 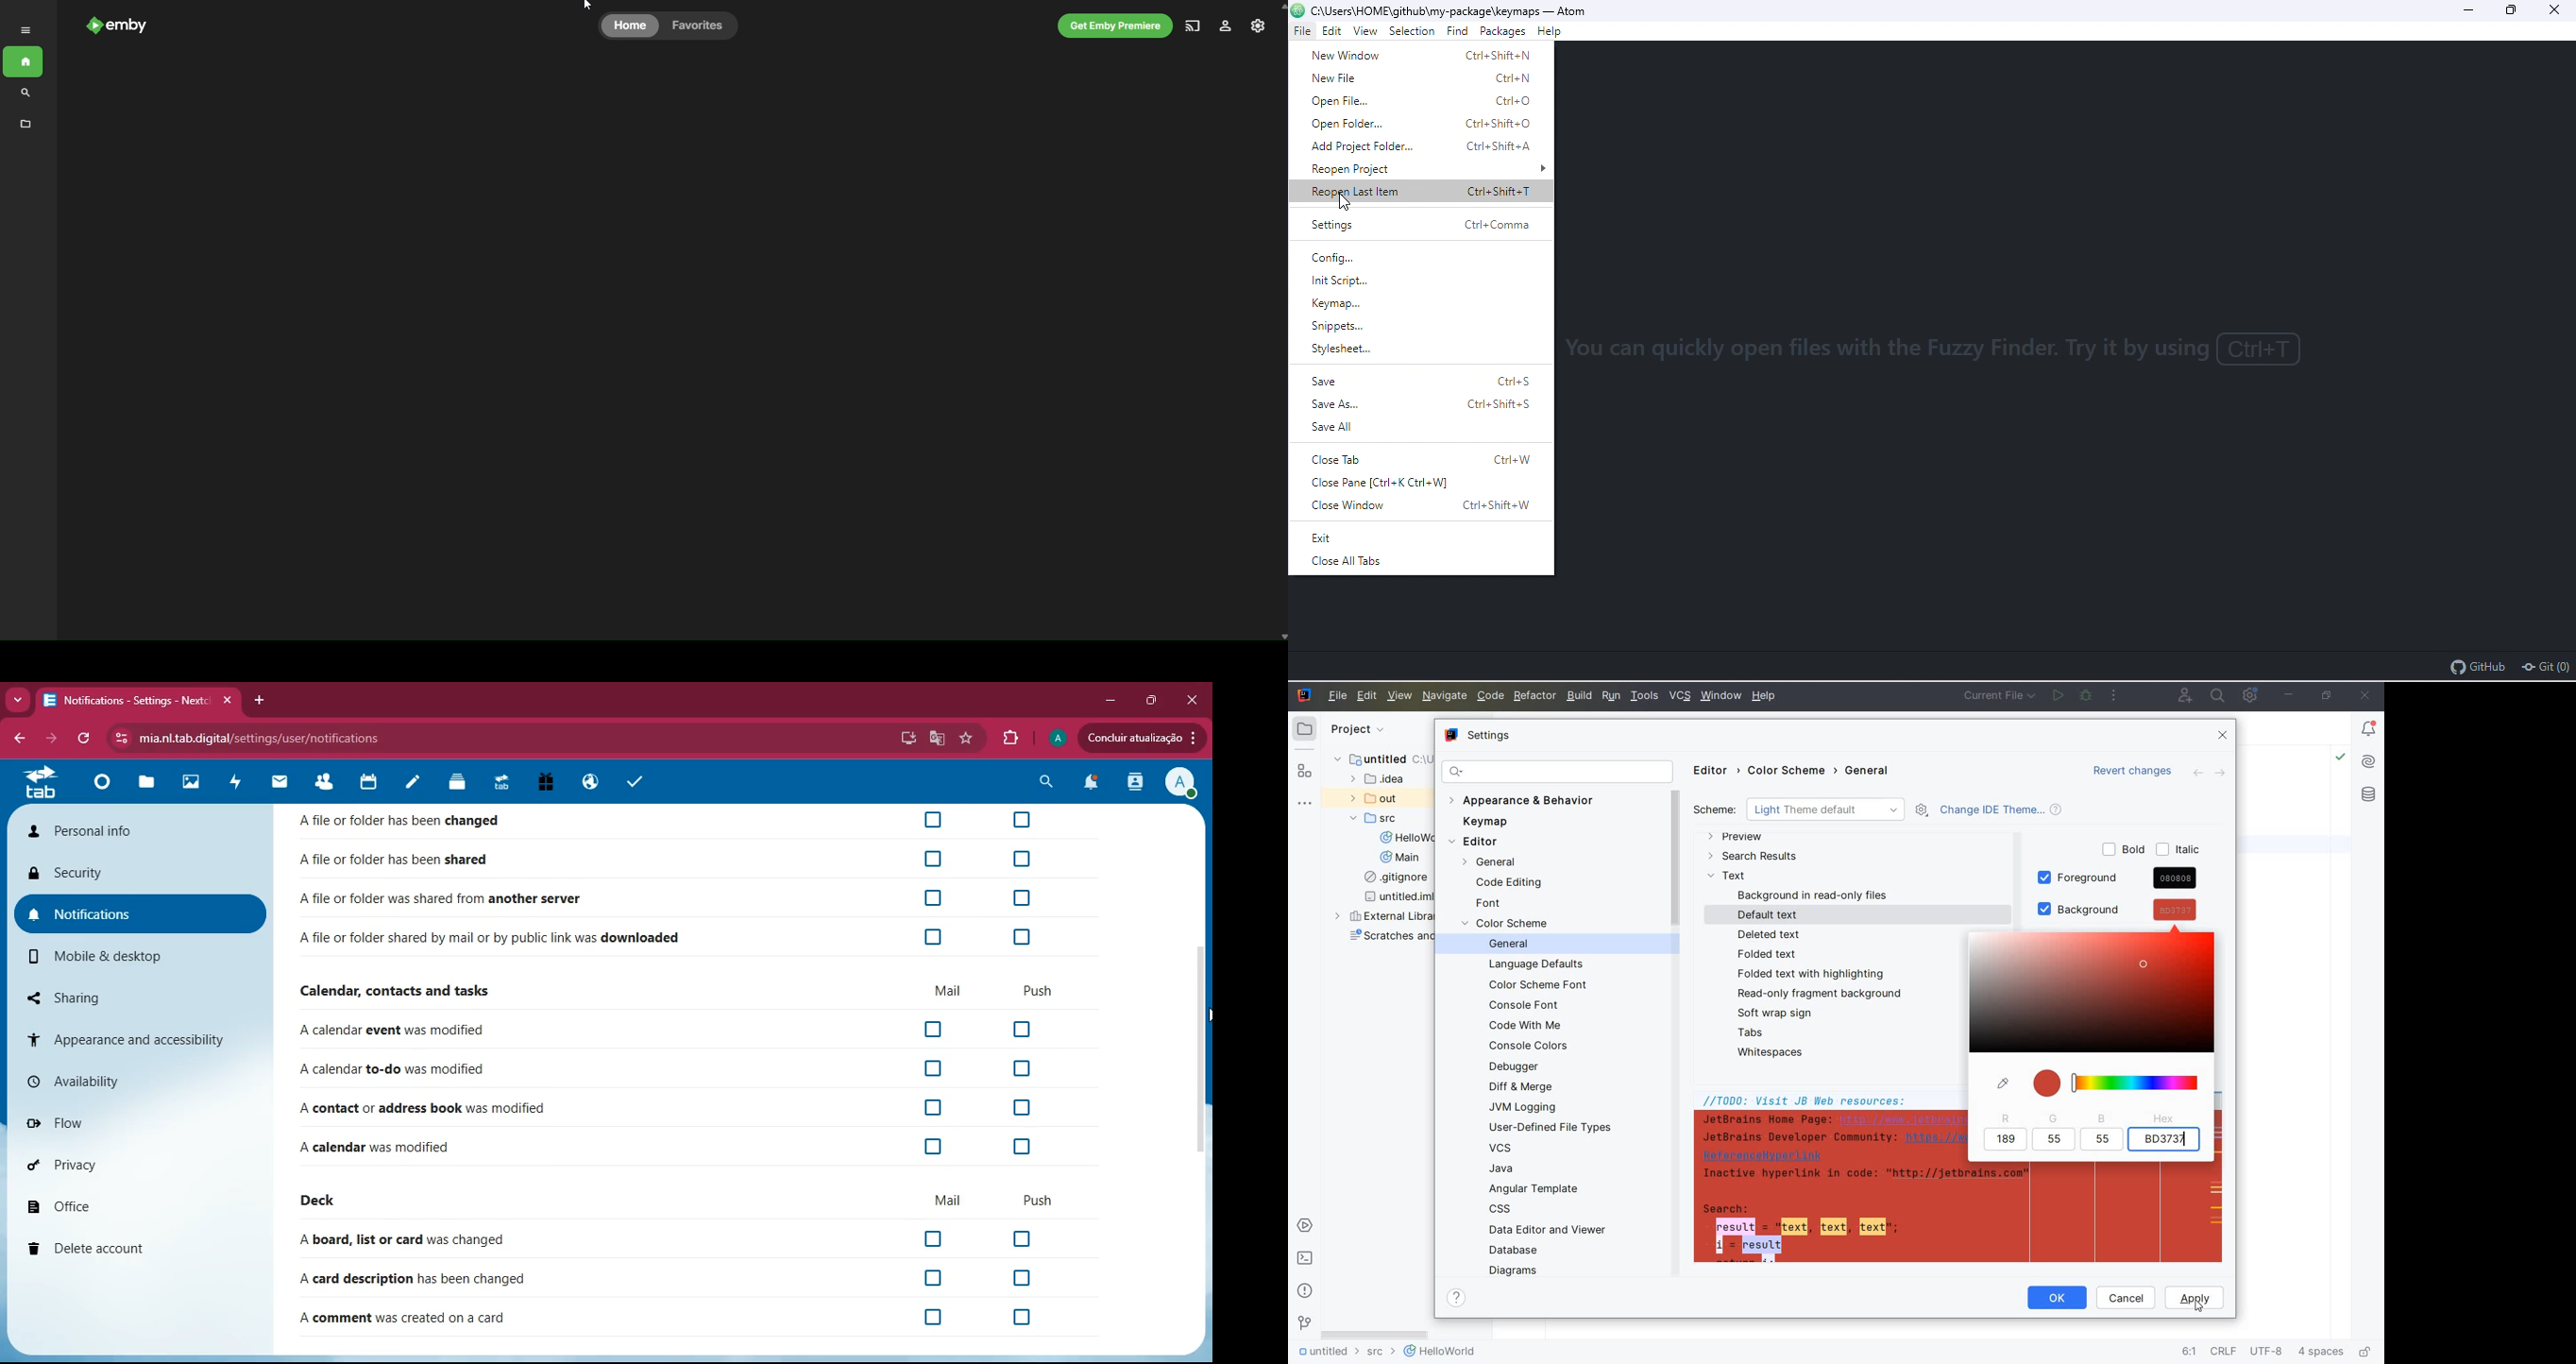 What do you see at coordinates (1026, 1240) in the screenshot?
I see `off` at bounding box center [1026, 1240].